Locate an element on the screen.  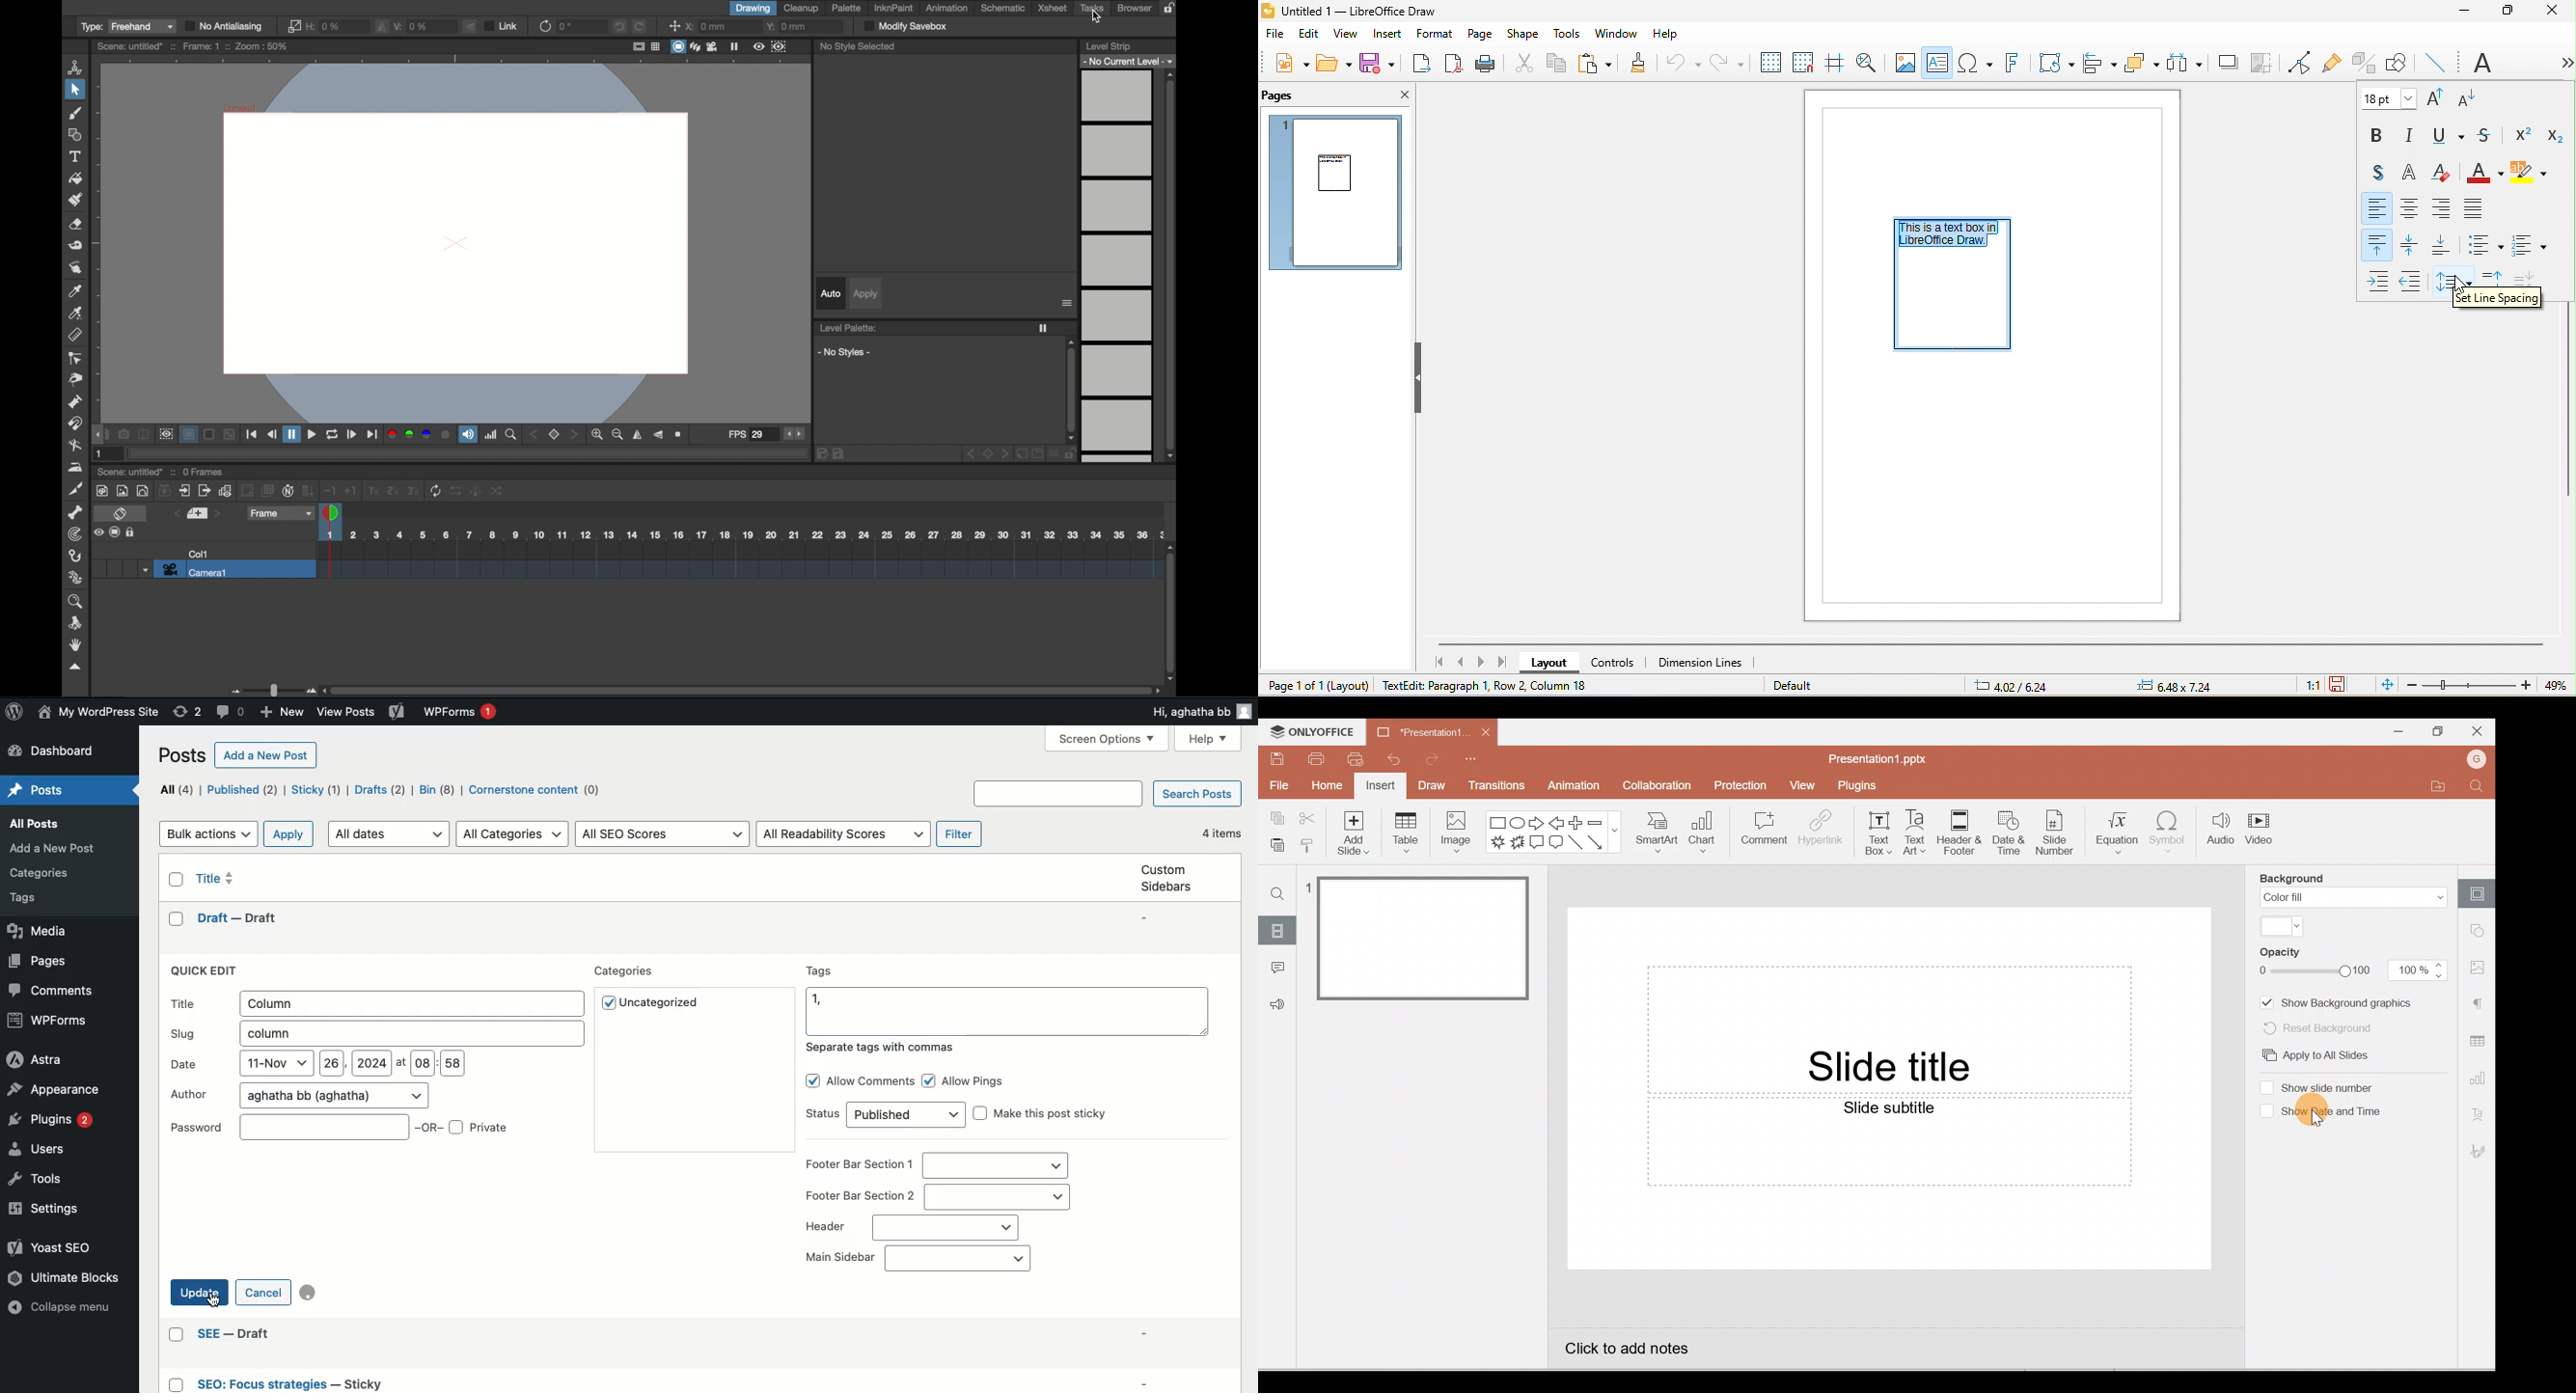
Plugins is located at coordinates (1866, 783).